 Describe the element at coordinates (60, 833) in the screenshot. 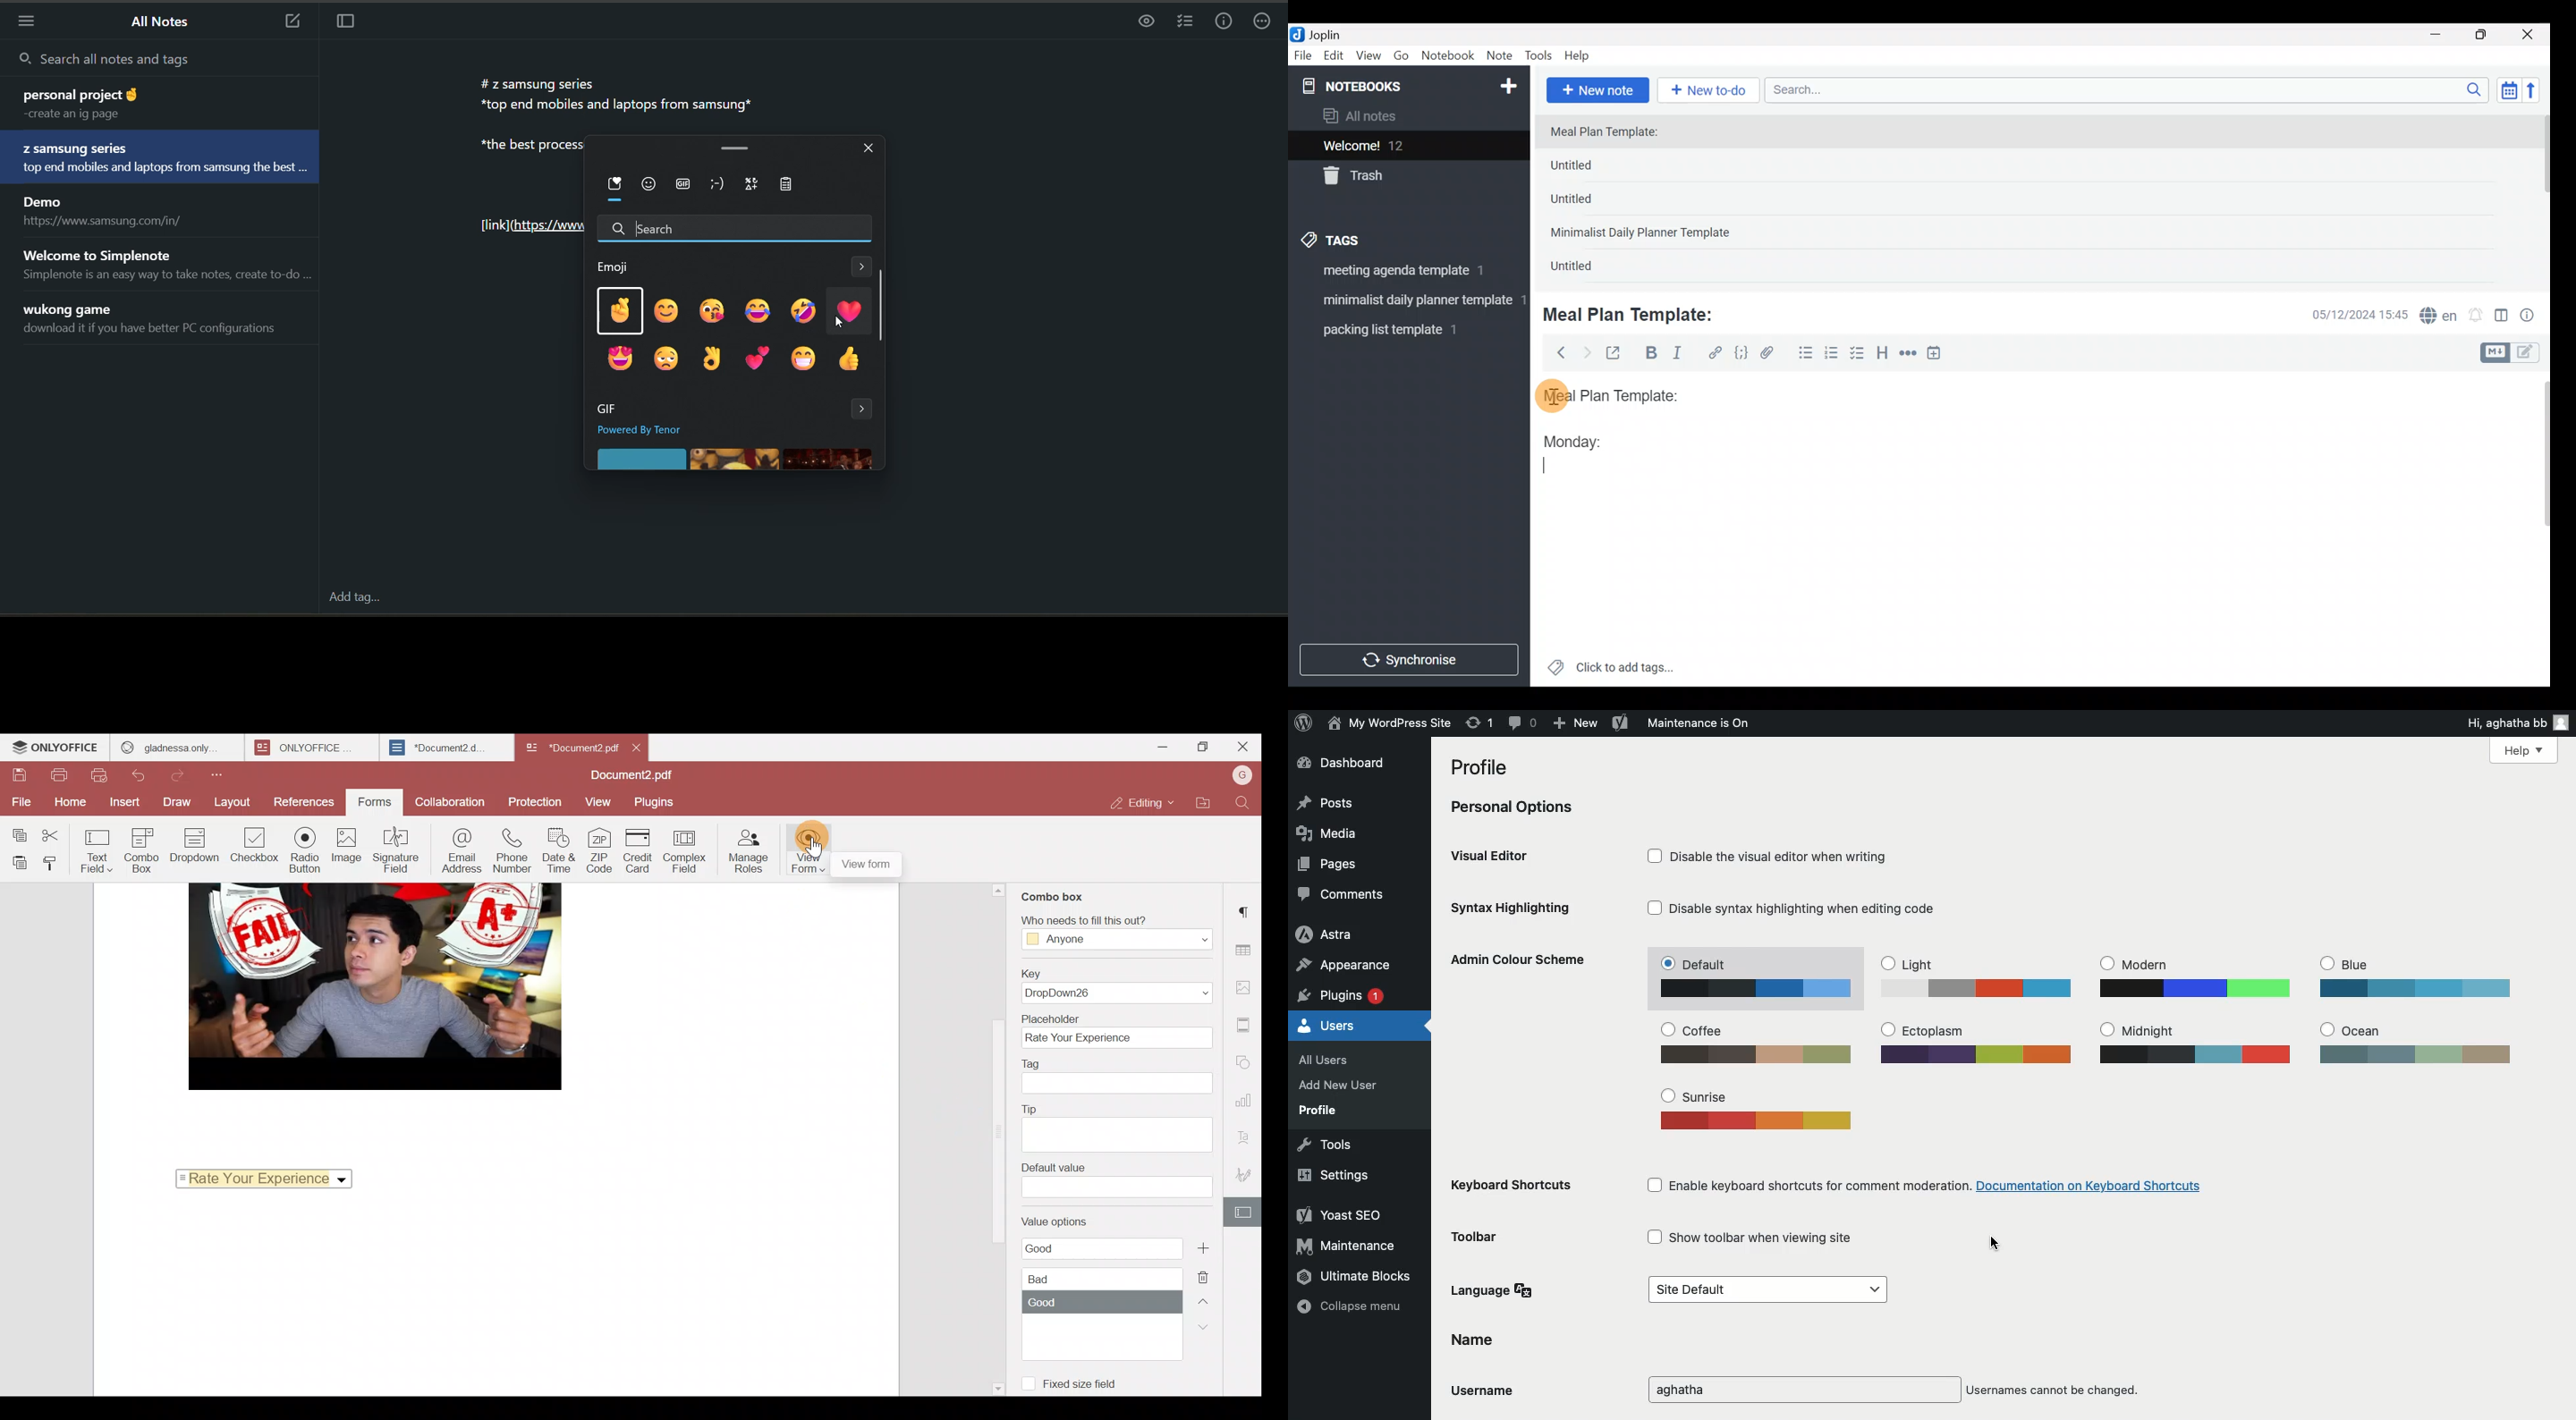

I see `Cut` at that location.